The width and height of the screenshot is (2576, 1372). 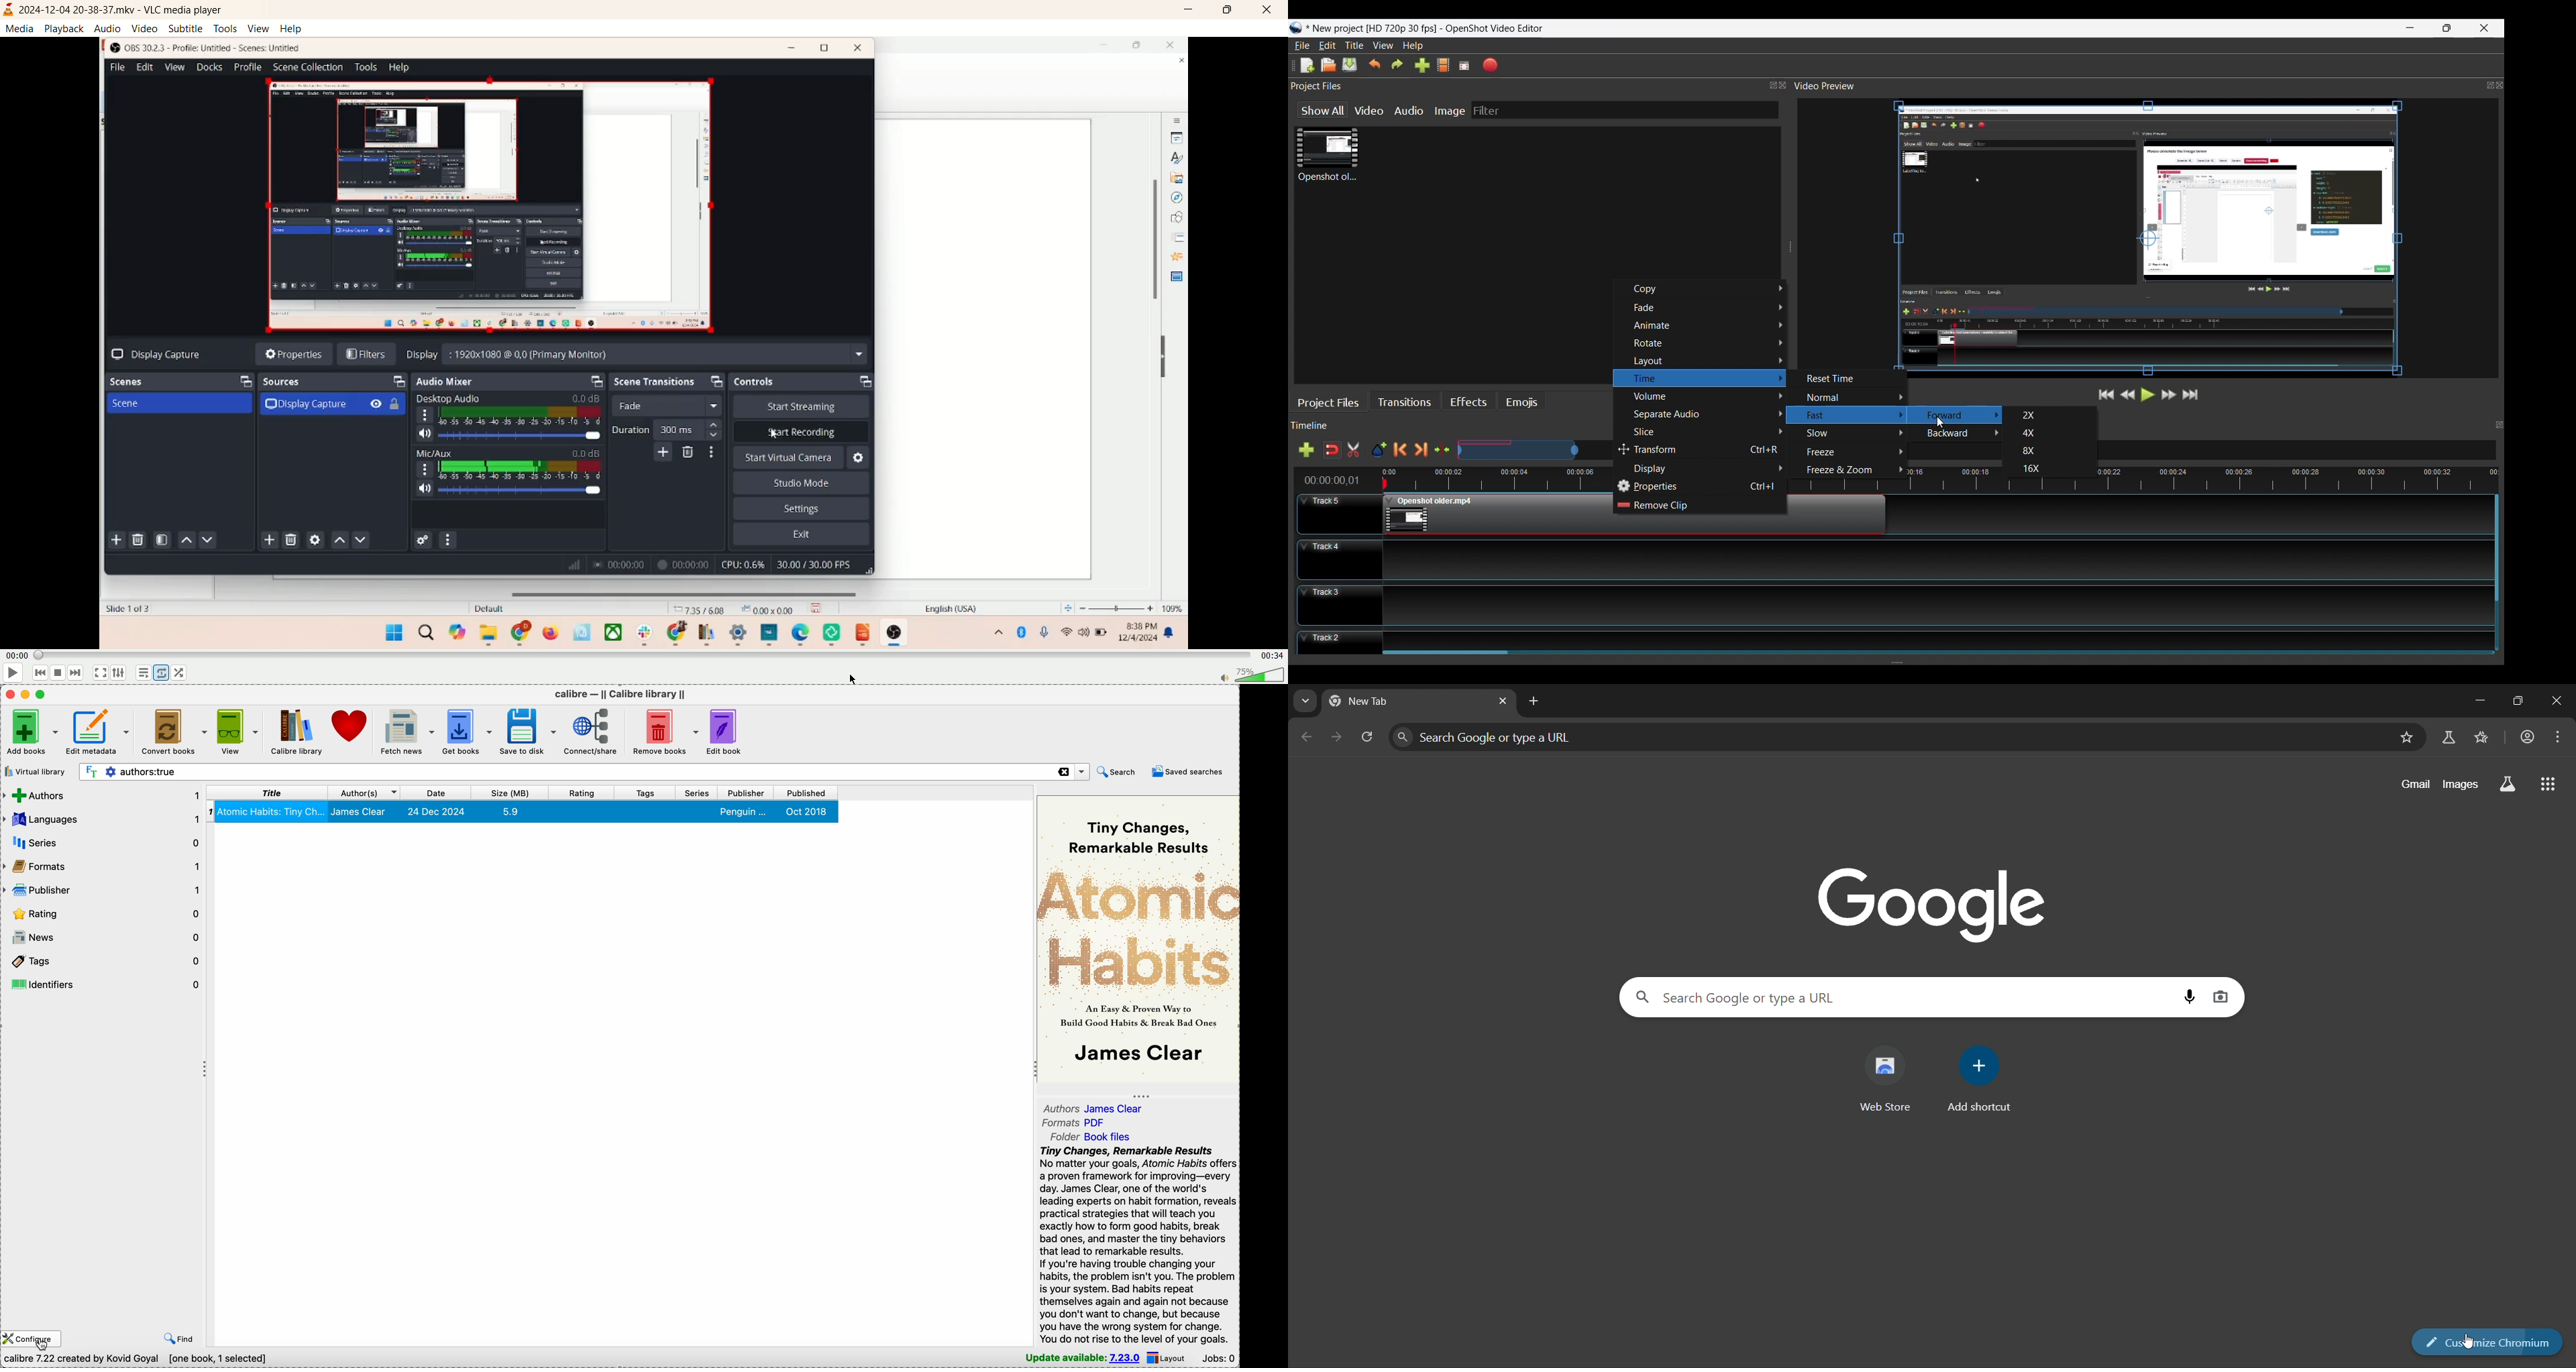 What do you see at coordinates (2530, 735) in the screenshot?
I see `accounr` at bounding box center [2530, 735].